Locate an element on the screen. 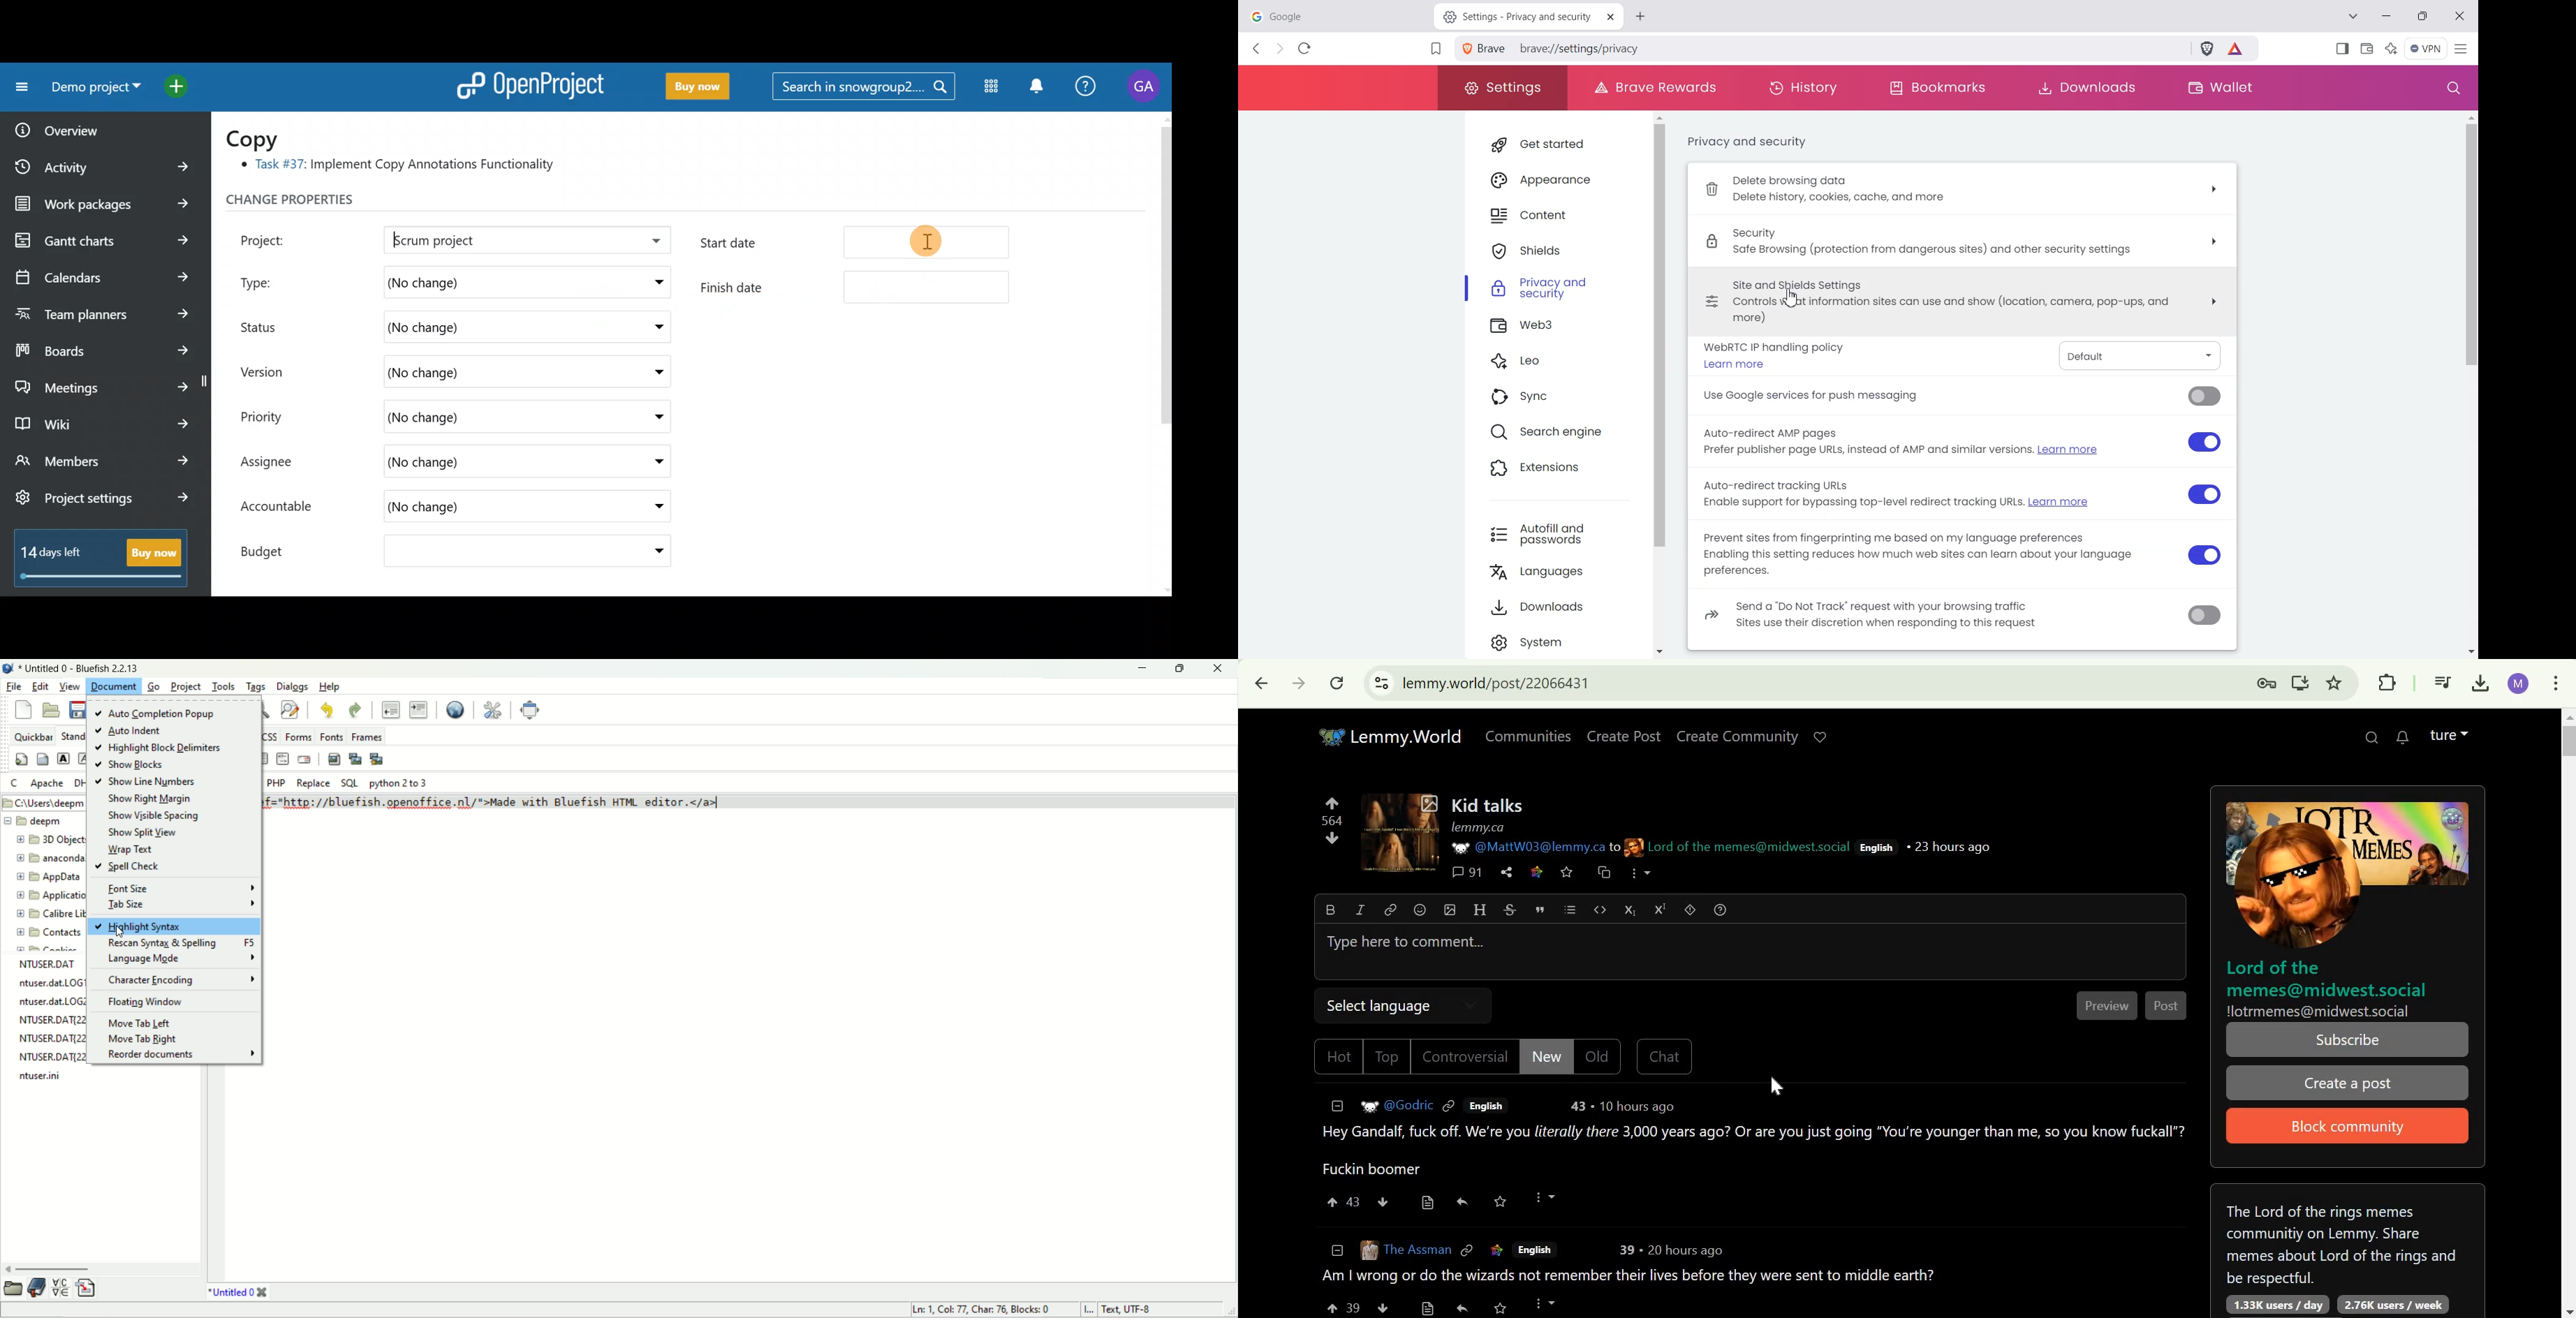 Image resolution: width=2576 pixels, height=1344 pixels. undo is located at coordinates (327, 711).